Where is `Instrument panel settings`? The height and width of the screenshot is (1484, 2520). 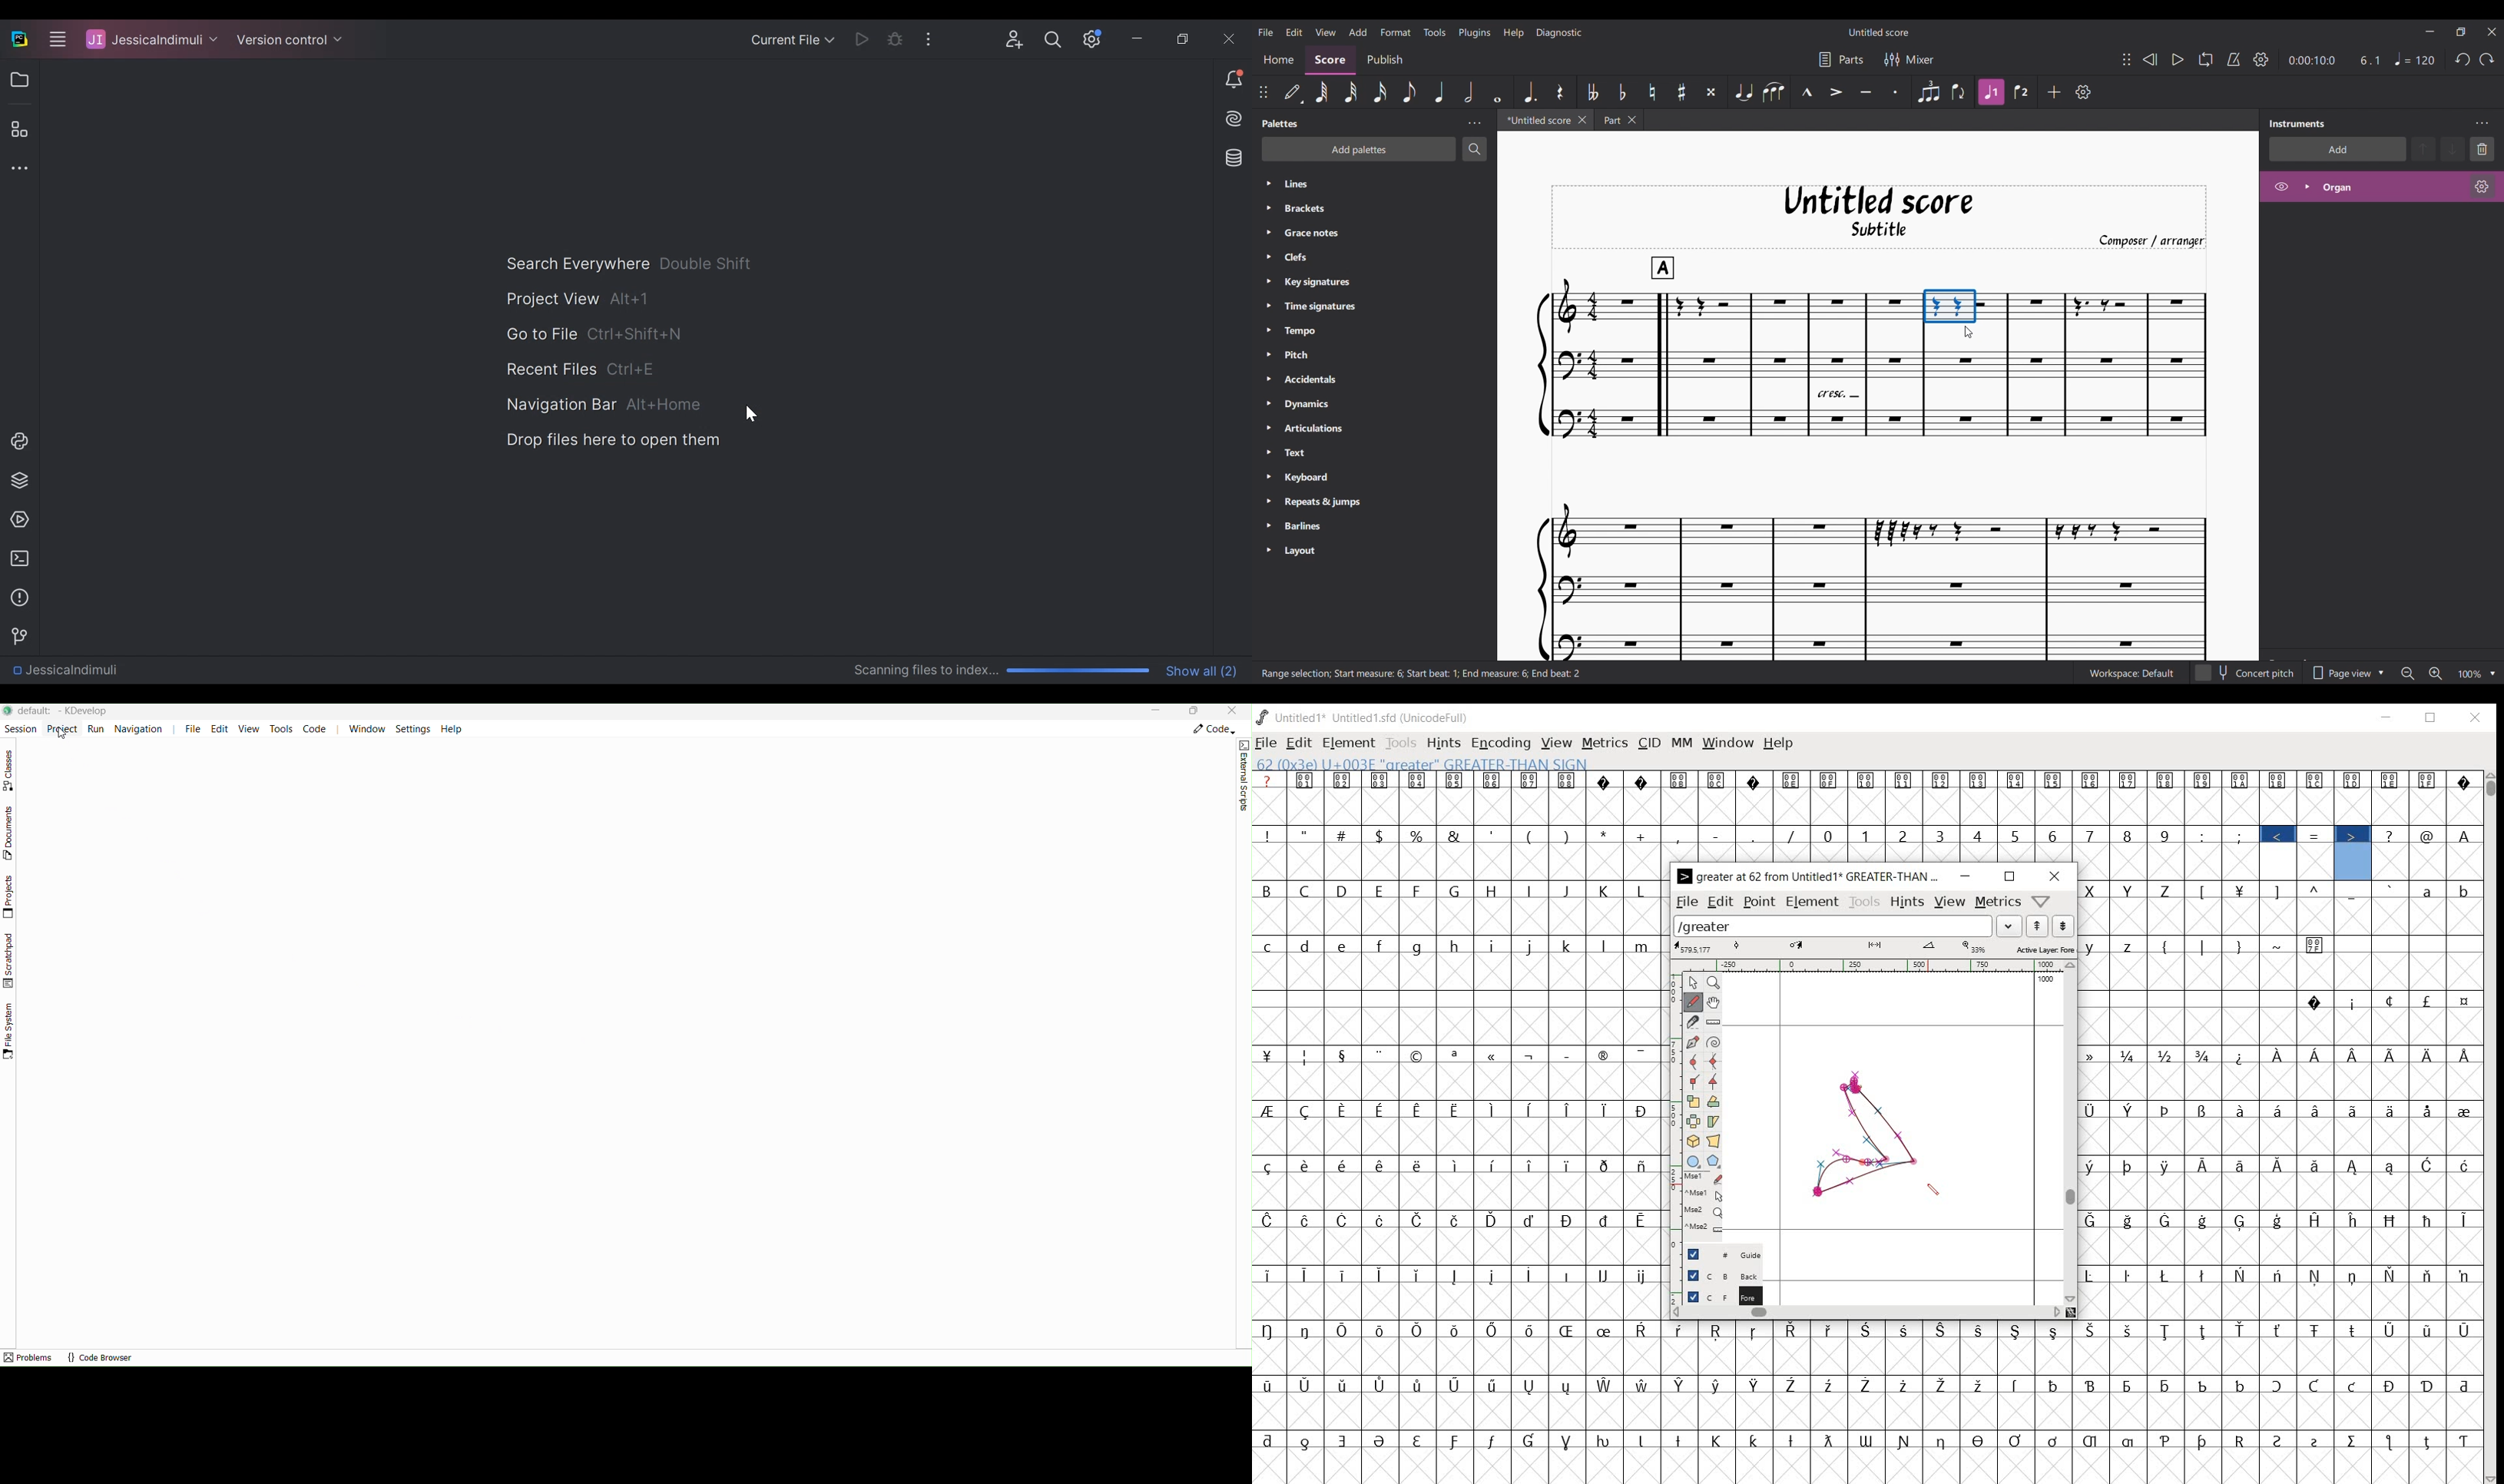
Instrument panel settings is located at coordinates (2482, 124).